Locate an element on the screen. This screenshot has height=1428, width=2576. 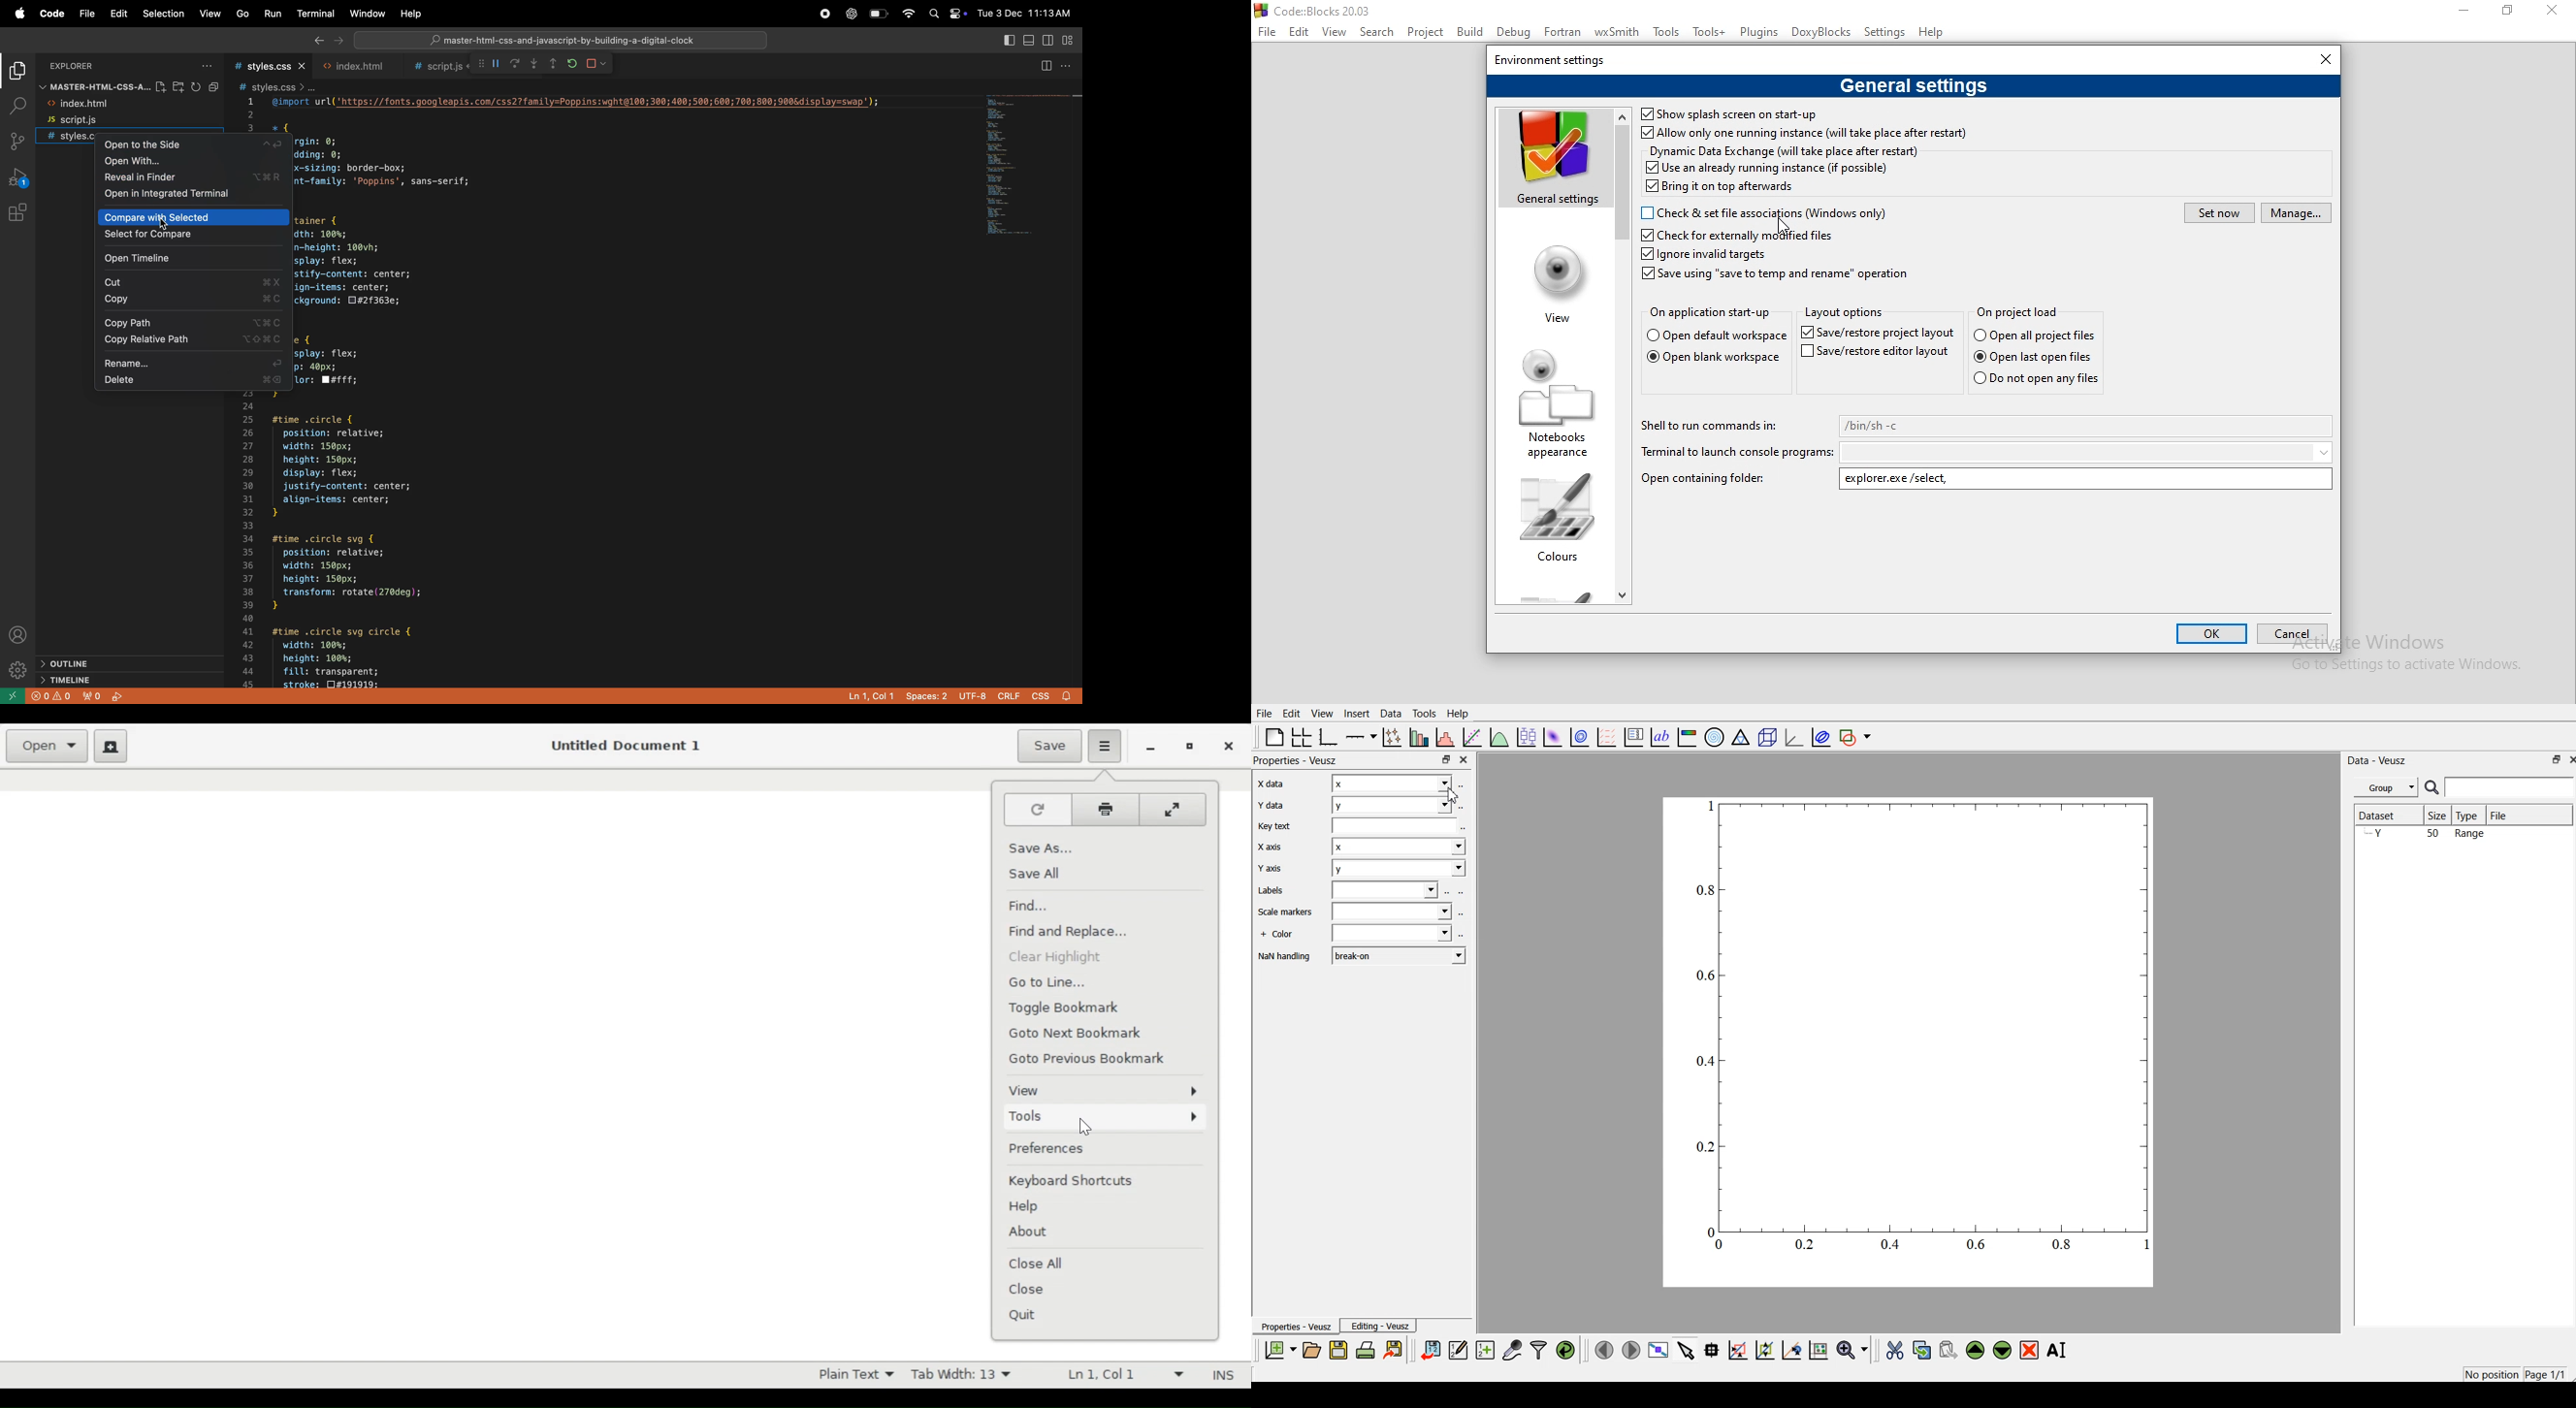
blank page is located at coordinates (1272, 737).